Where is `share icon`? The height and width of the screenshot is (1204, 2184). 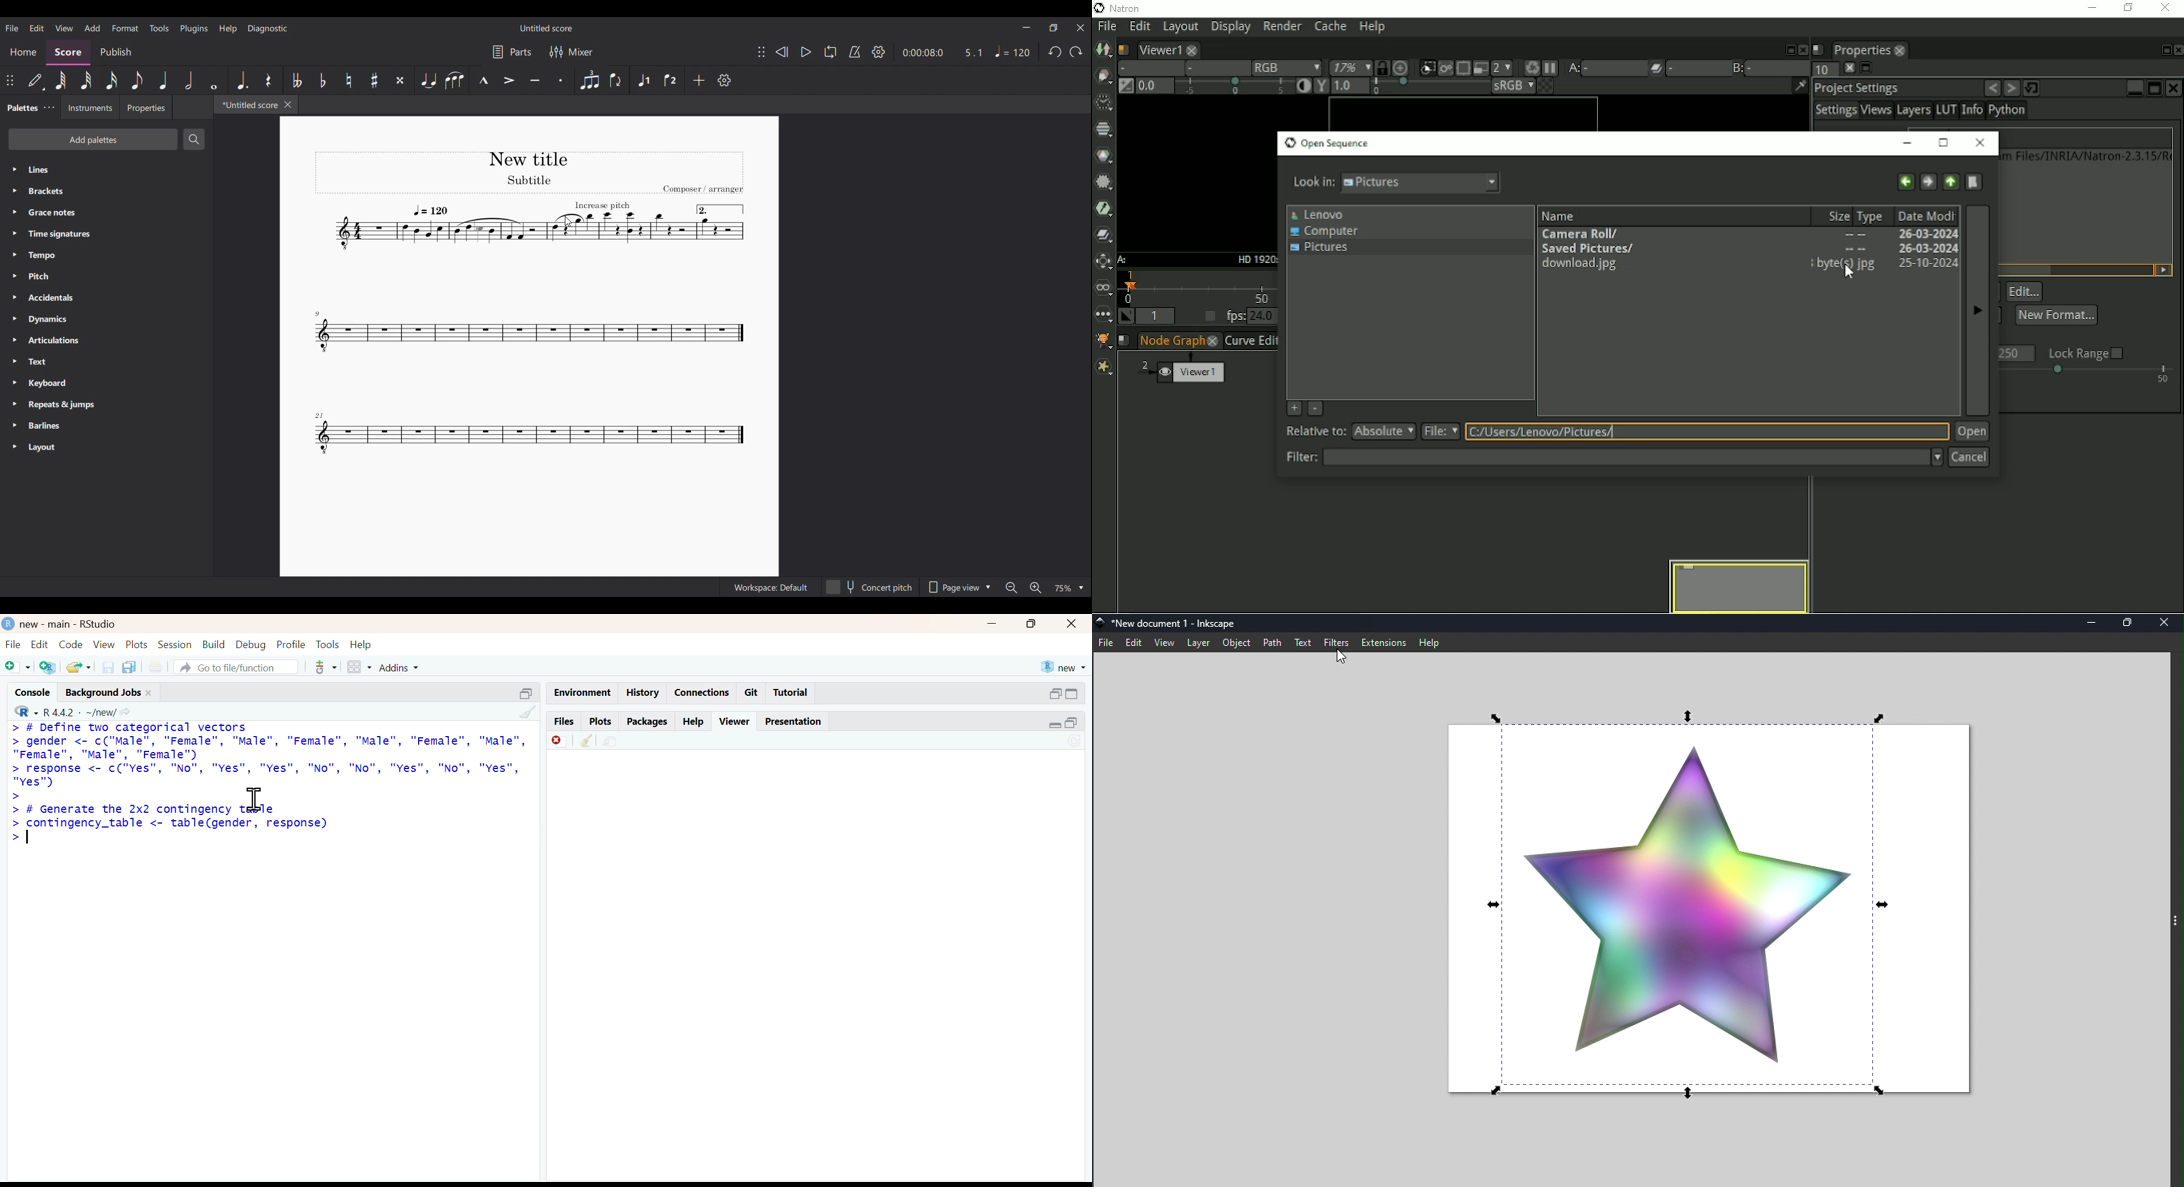 share icon is located at coordinates (126, 713).